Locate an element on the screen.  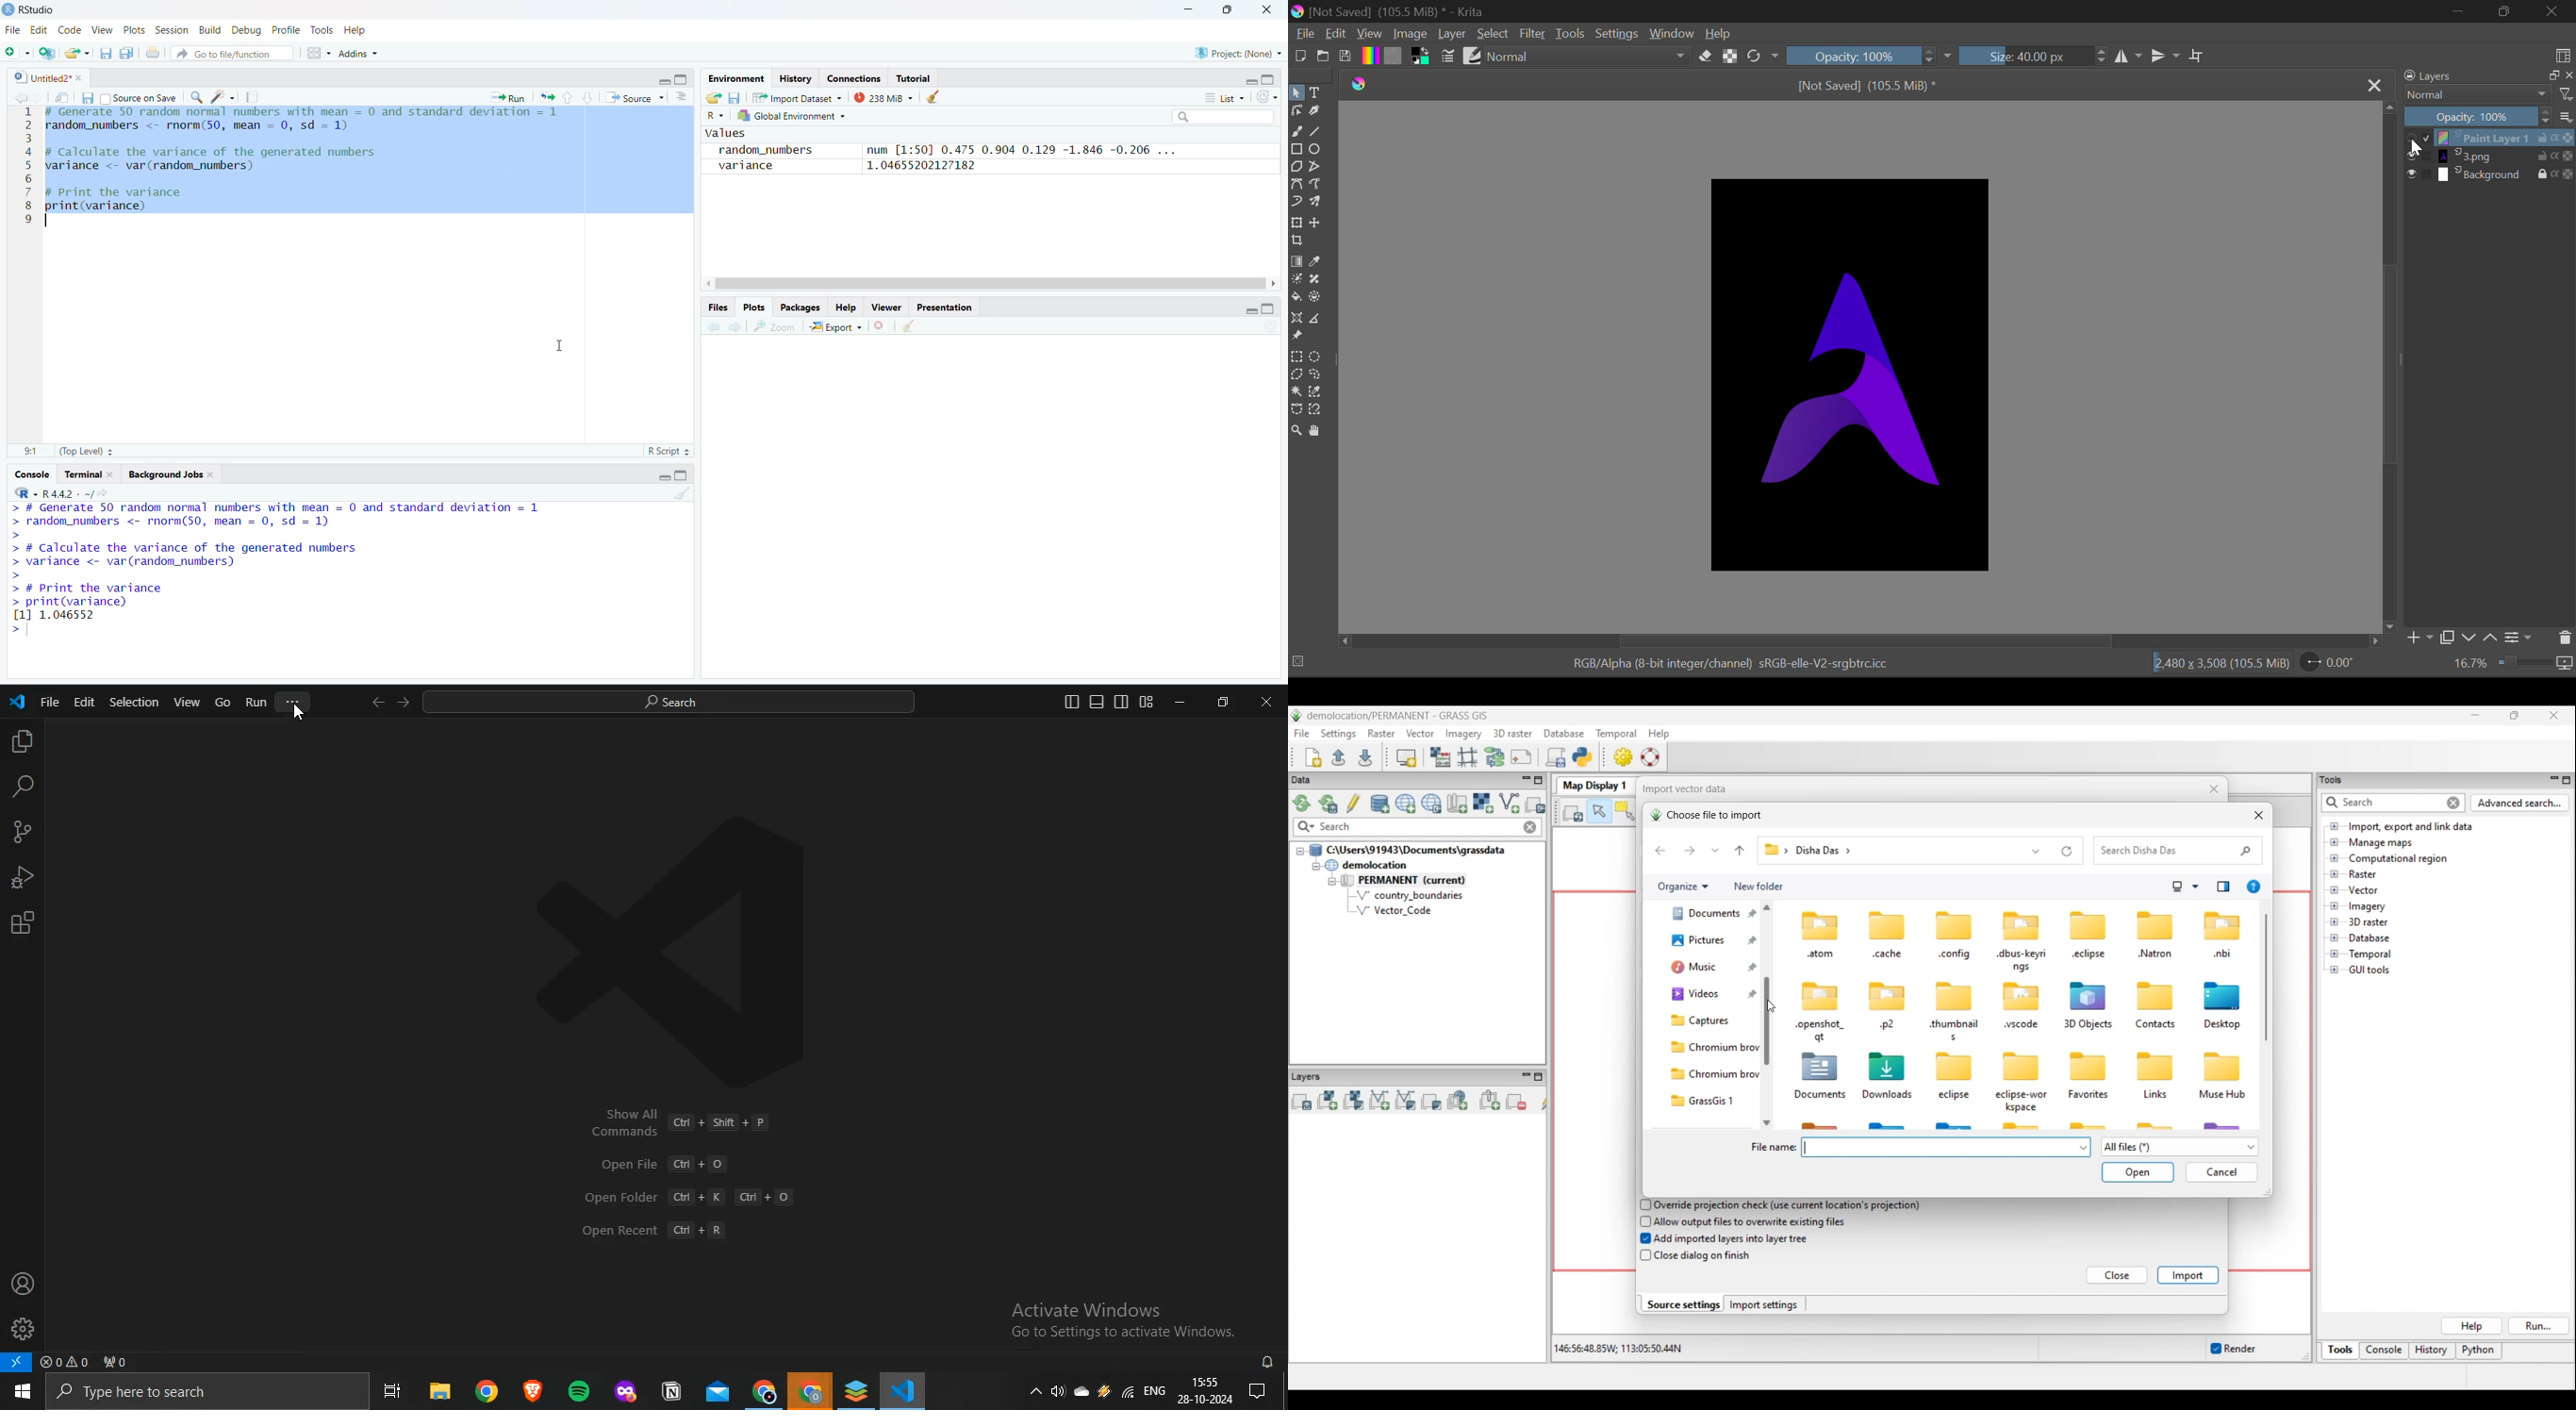
open a remote window is located at coordinates (18, 1363).